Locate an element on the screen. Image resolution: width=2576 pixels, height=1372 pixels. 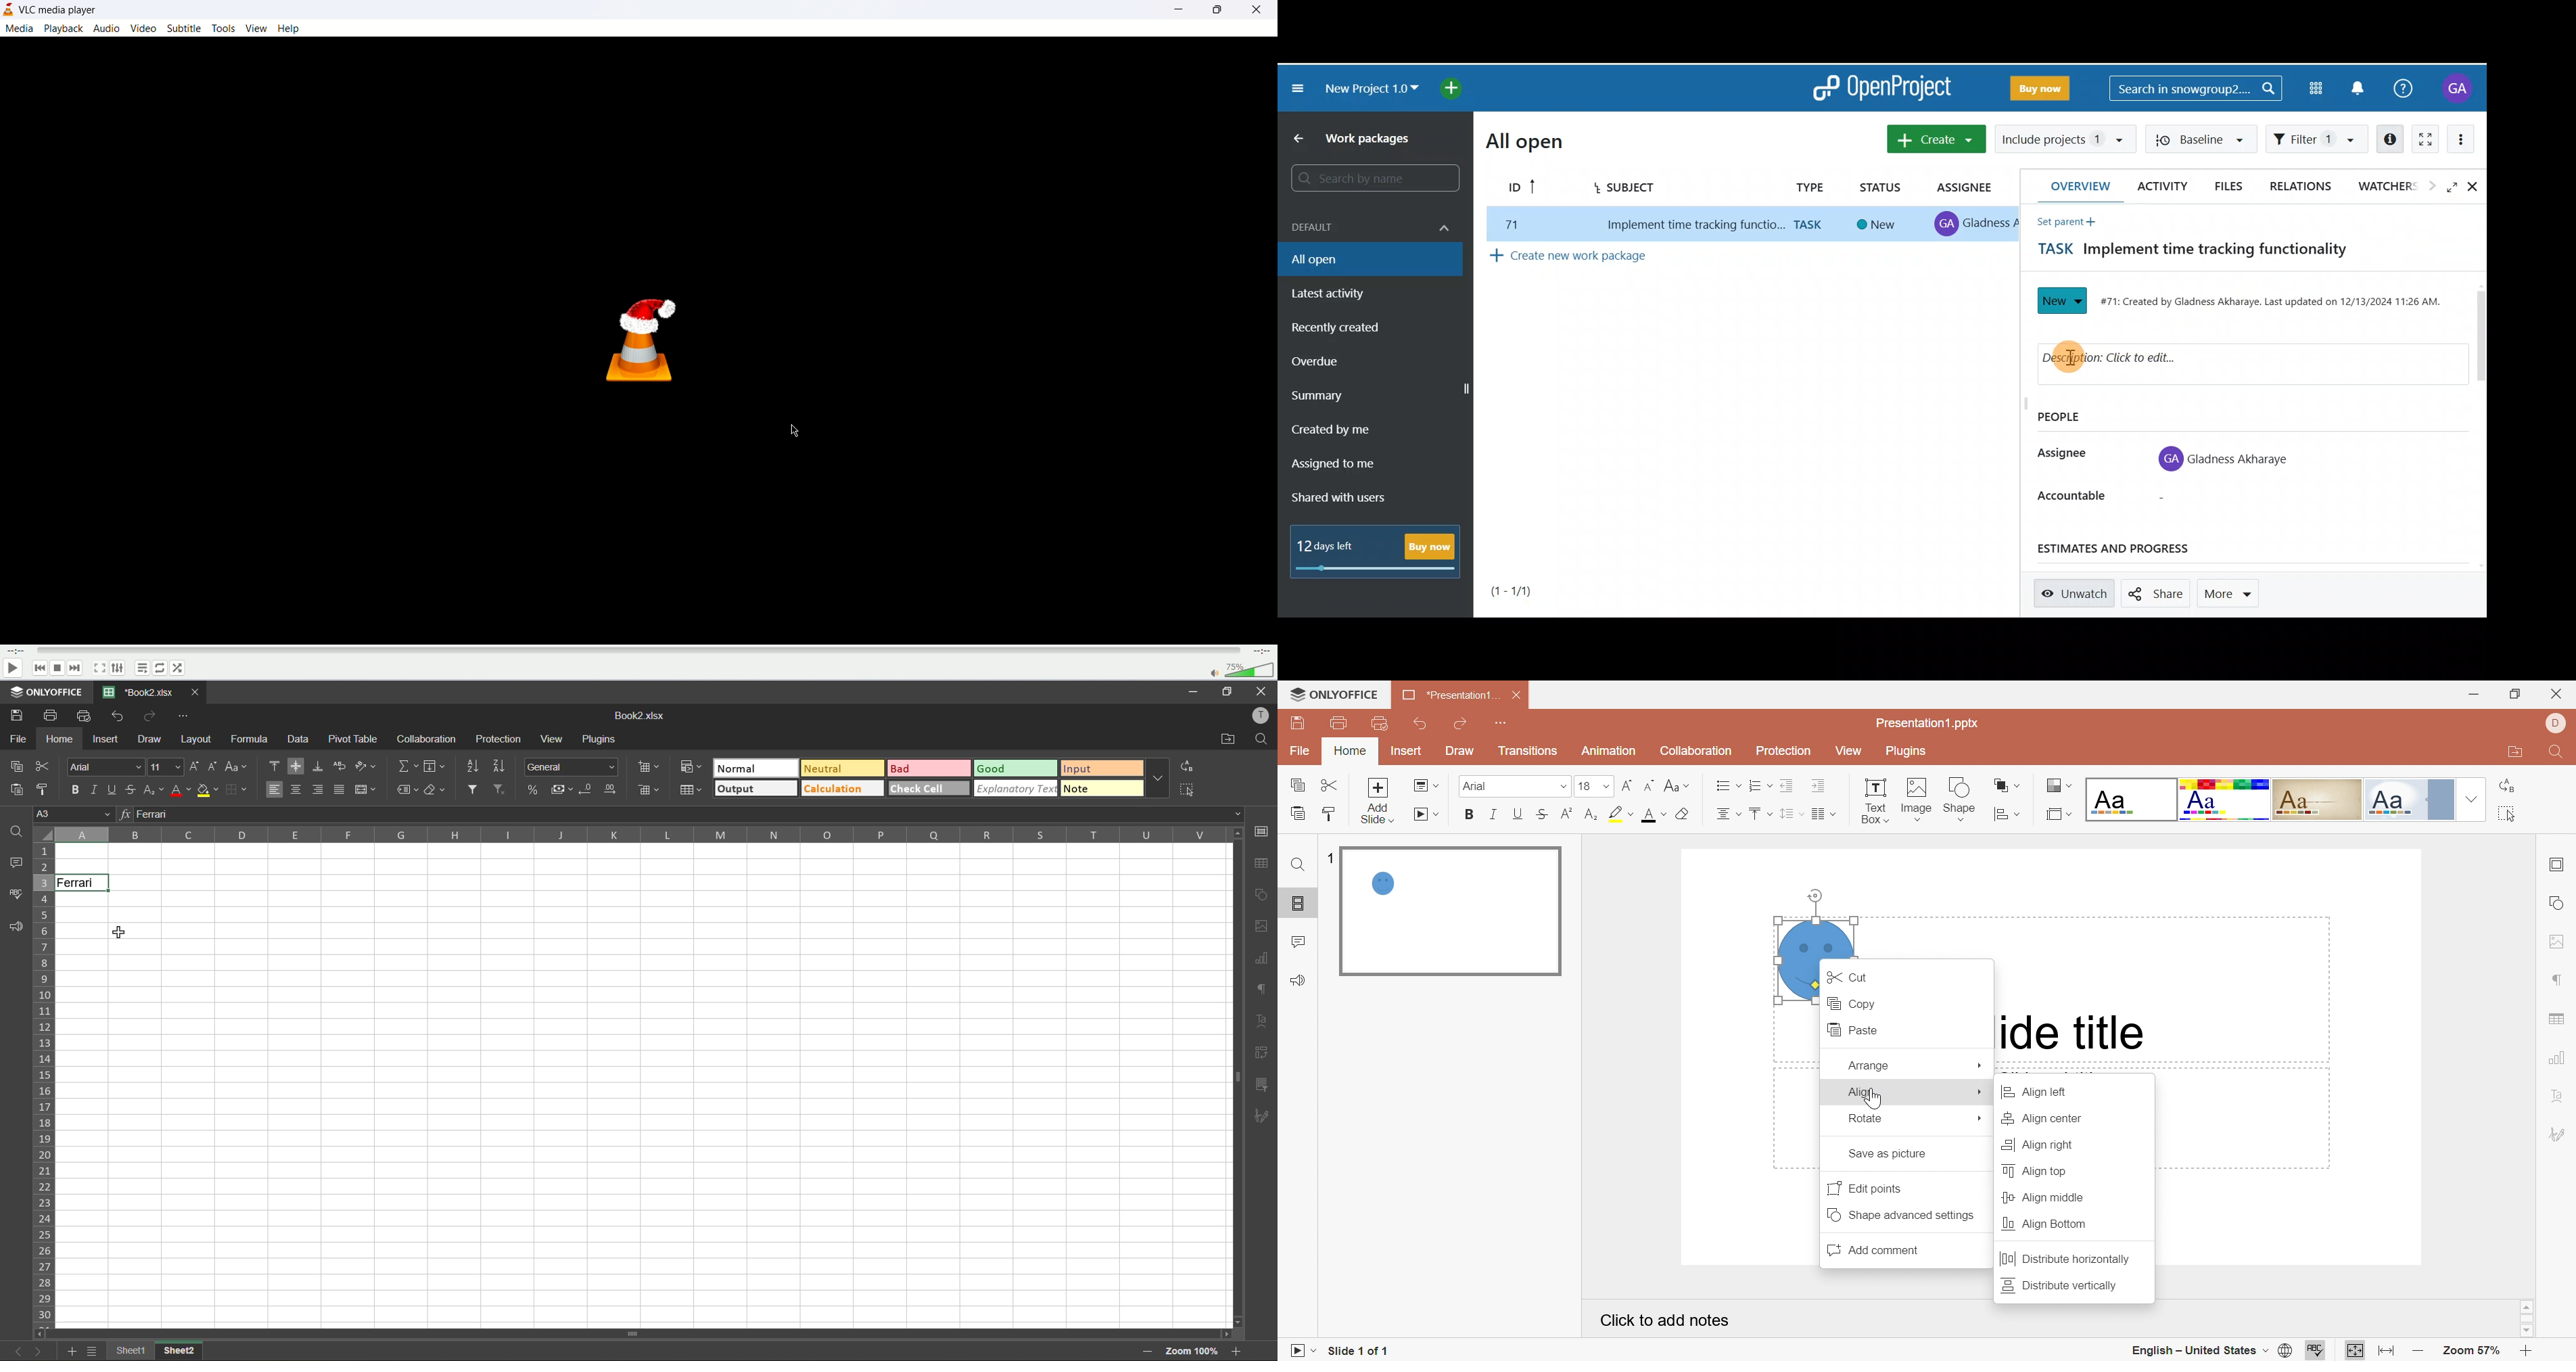
Drop Down is located at coordinates (1607, 787).